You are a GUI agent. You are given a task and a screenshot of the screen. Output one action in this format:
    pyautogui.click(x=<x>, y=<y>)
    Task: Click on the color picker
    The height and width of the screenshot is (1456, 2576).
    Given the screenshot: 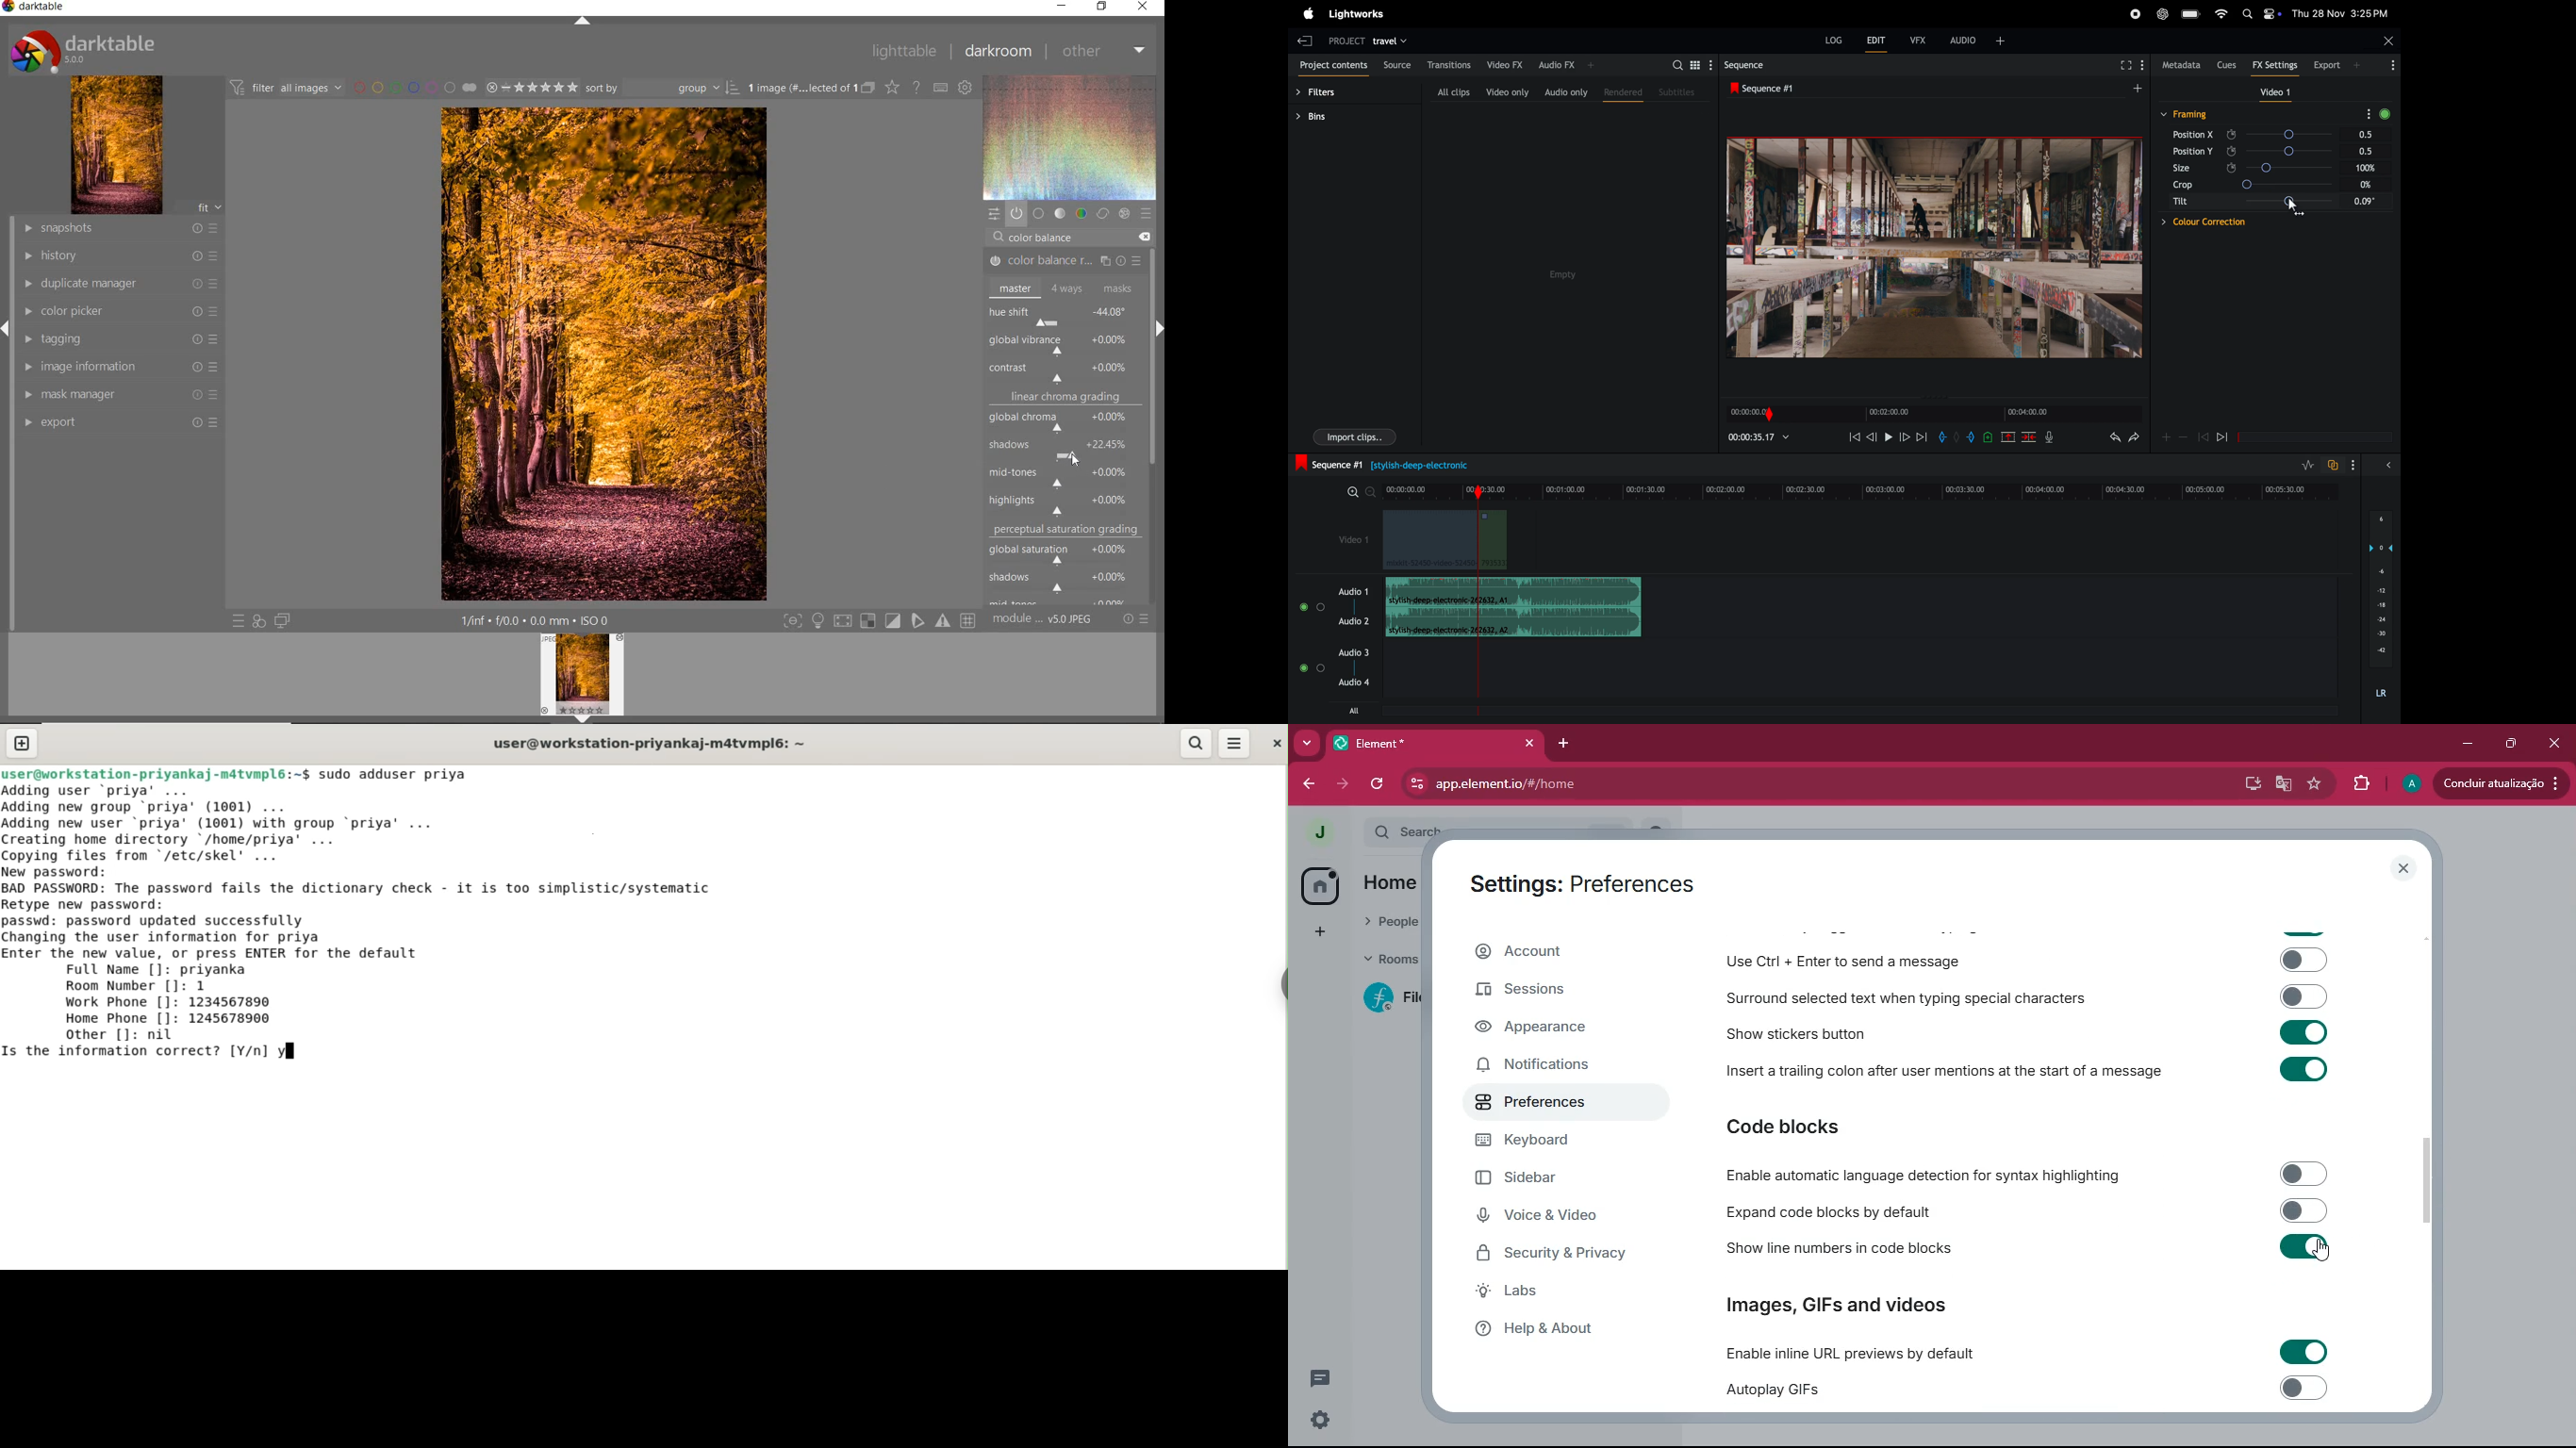 What is the action you would take?
    pyautogui.click(x=120, y=312)
    